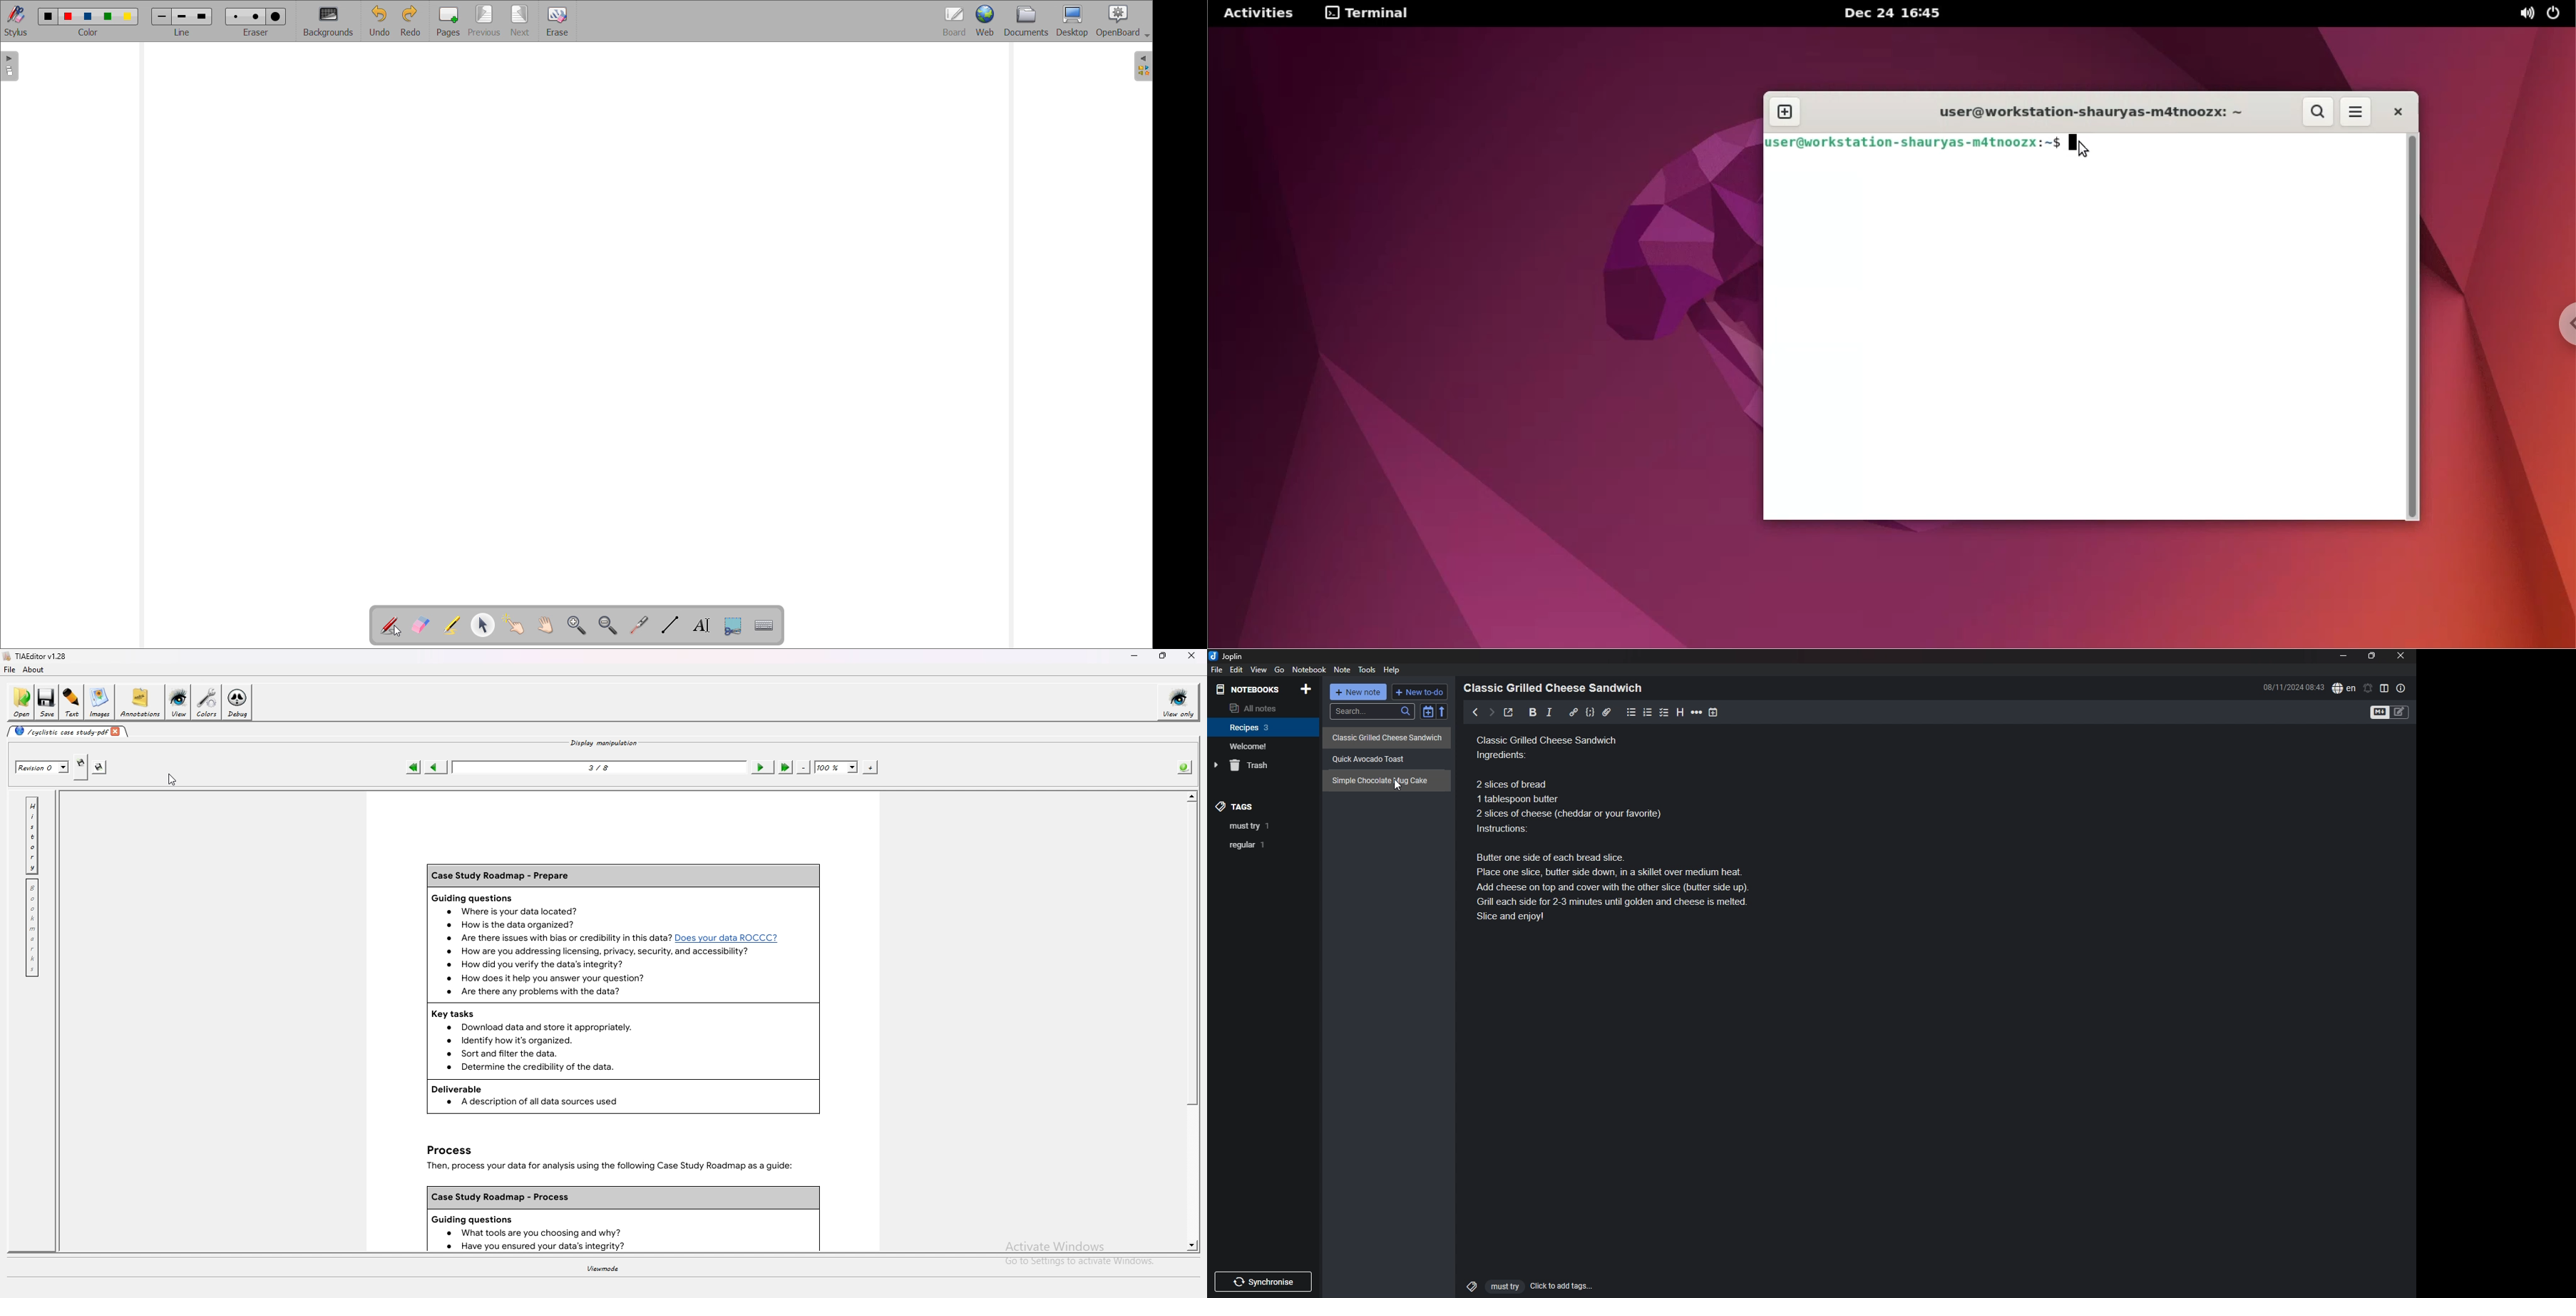  I want to click on set alarm, so click(2369, 687).